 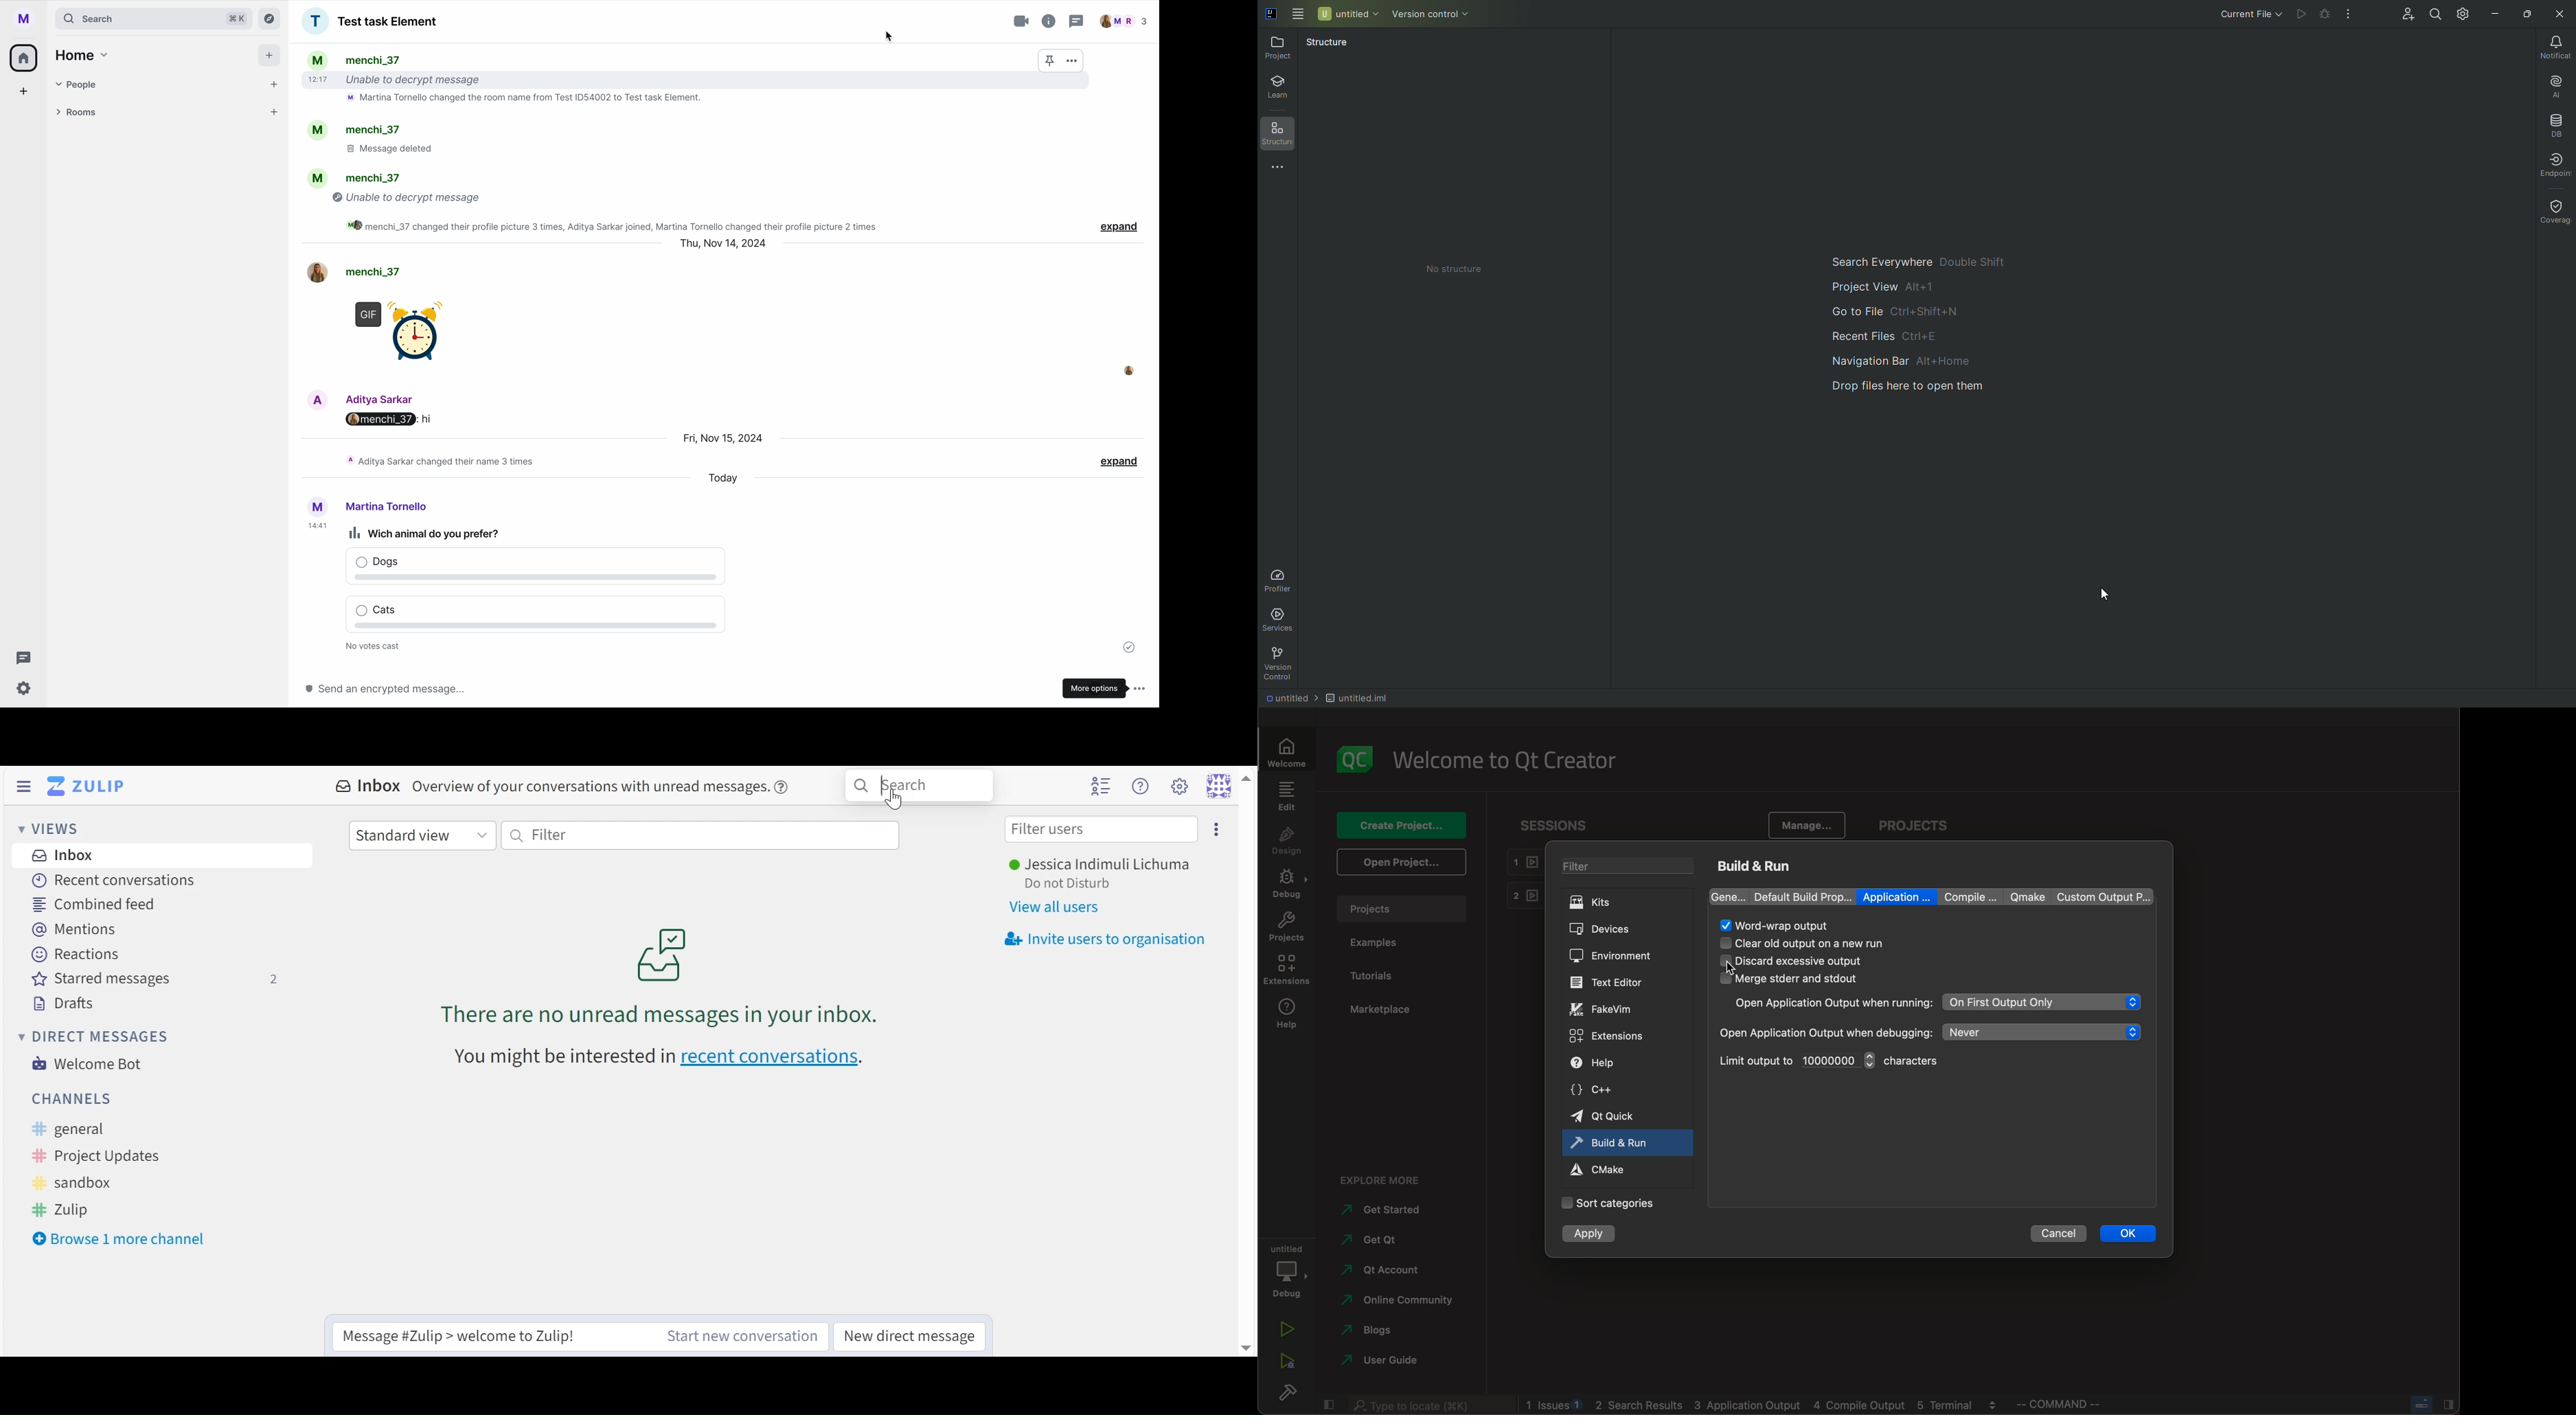 I want to click on close slidebar, so click(x=1328, y=1404).